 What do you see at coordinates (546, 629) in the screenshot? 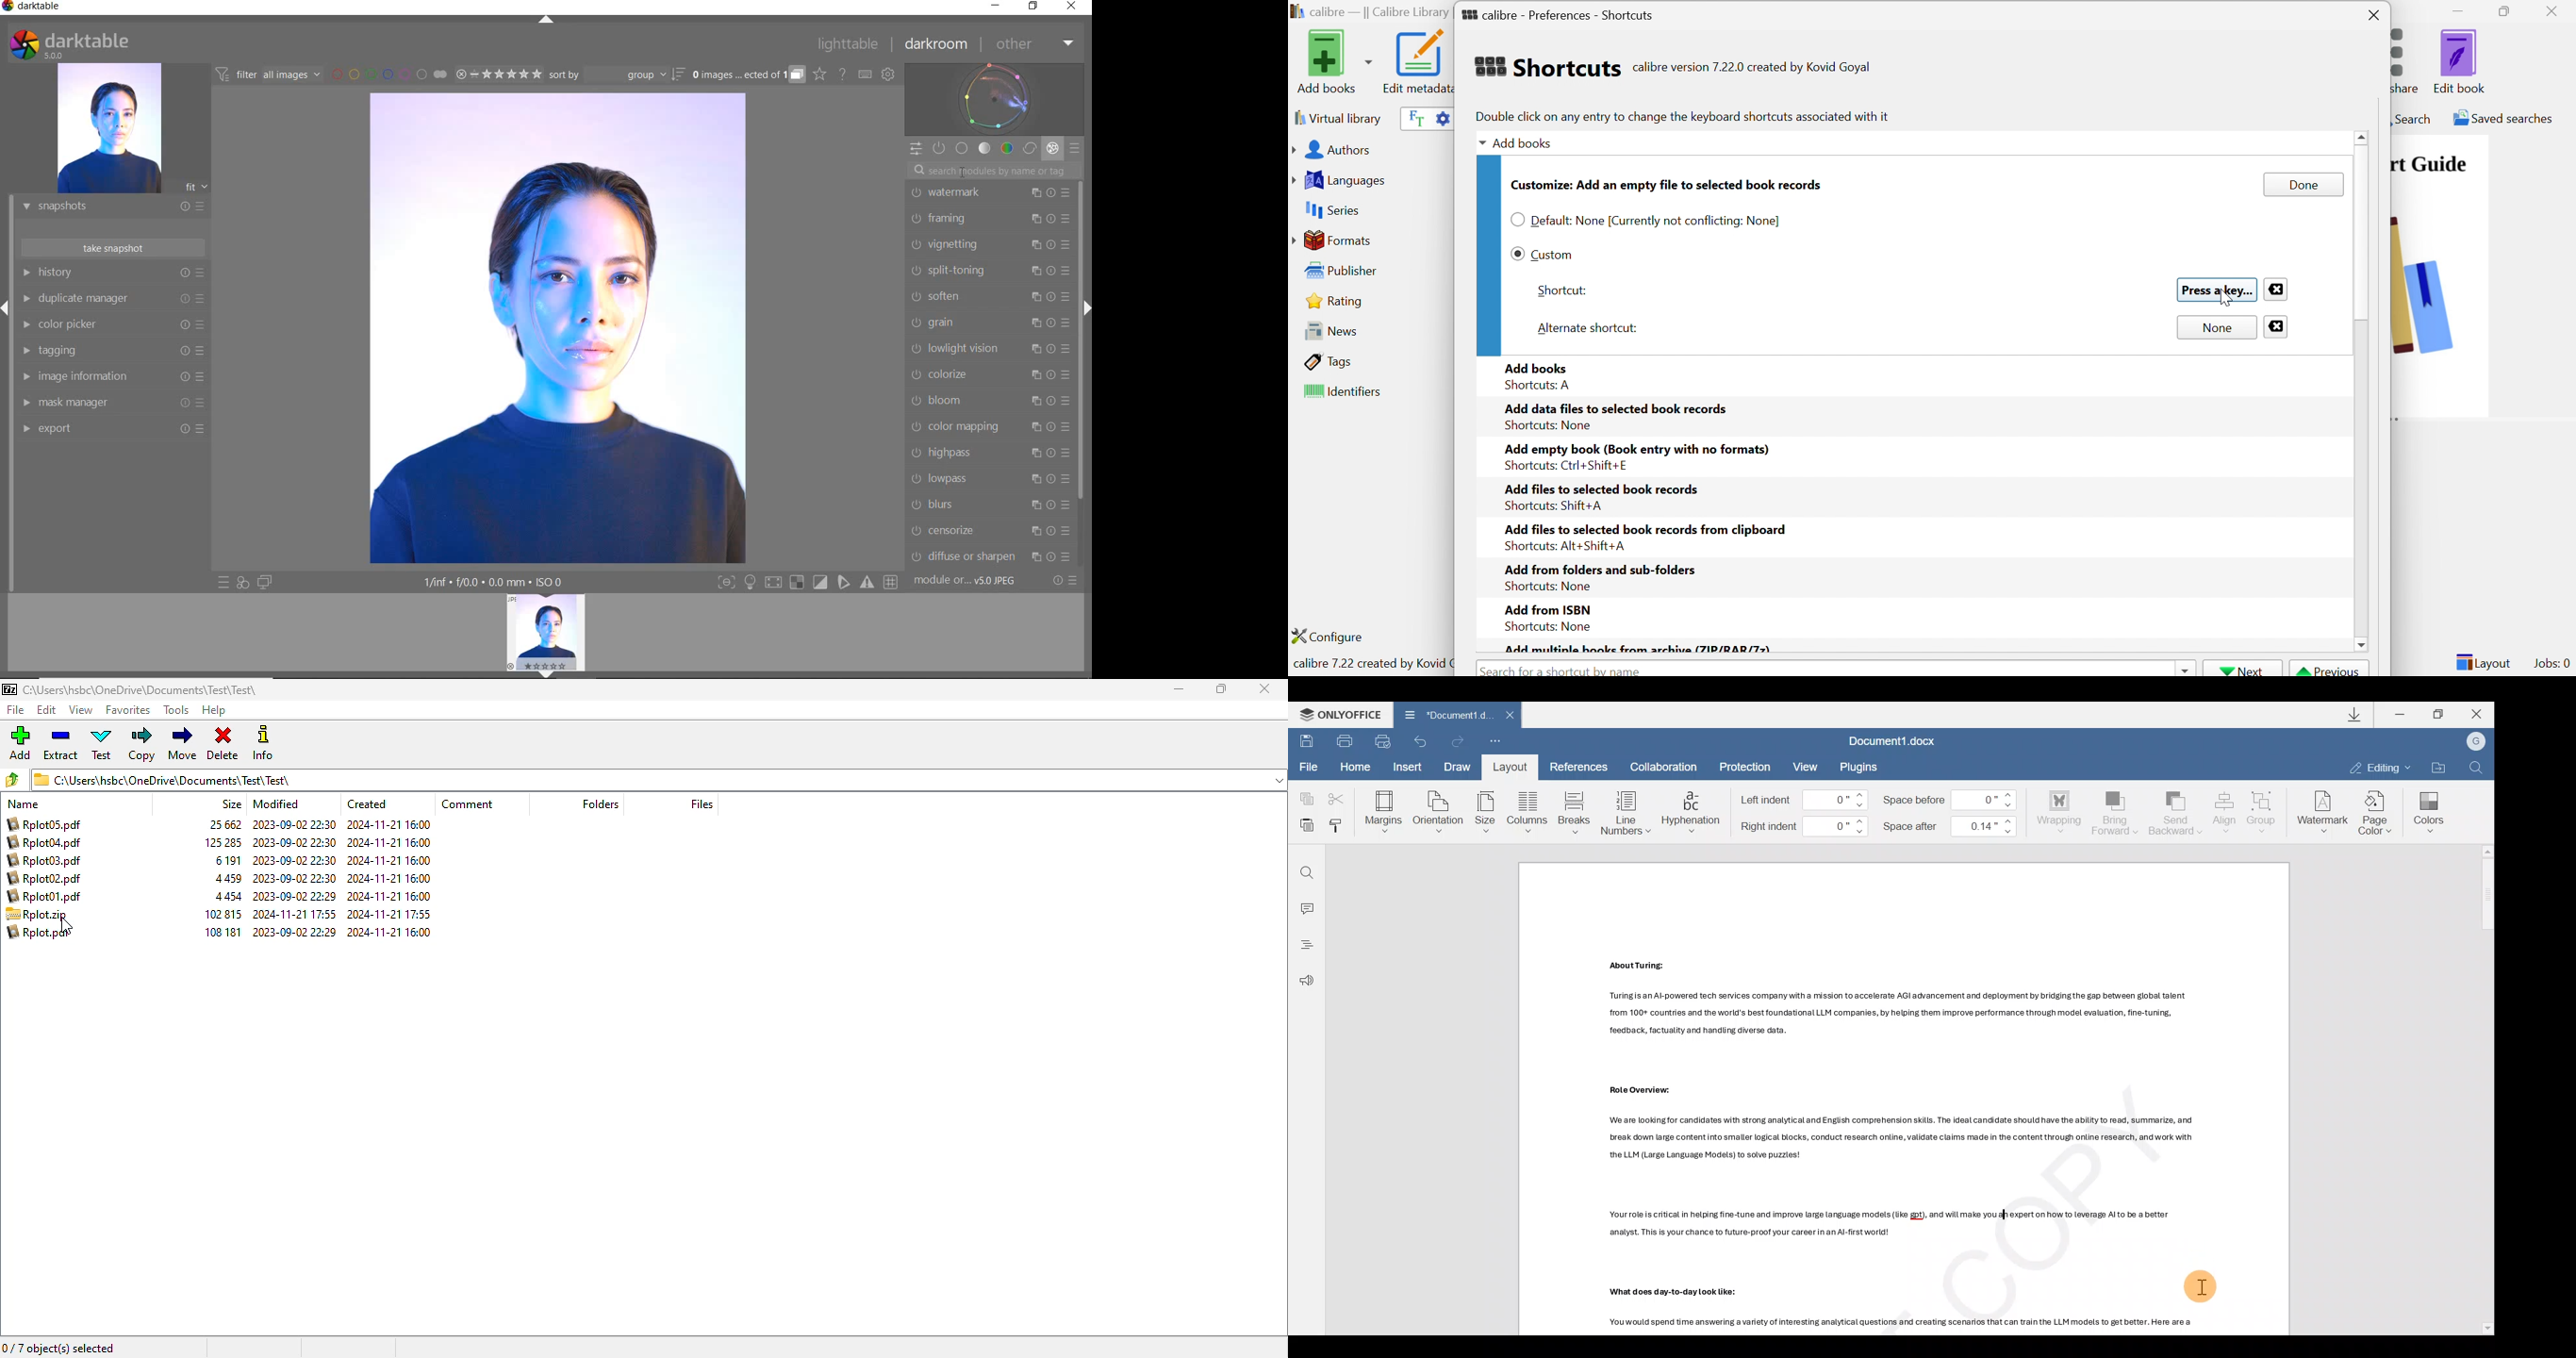
I see `IMAGE PREVIEW` at bounding box center [546, 629].